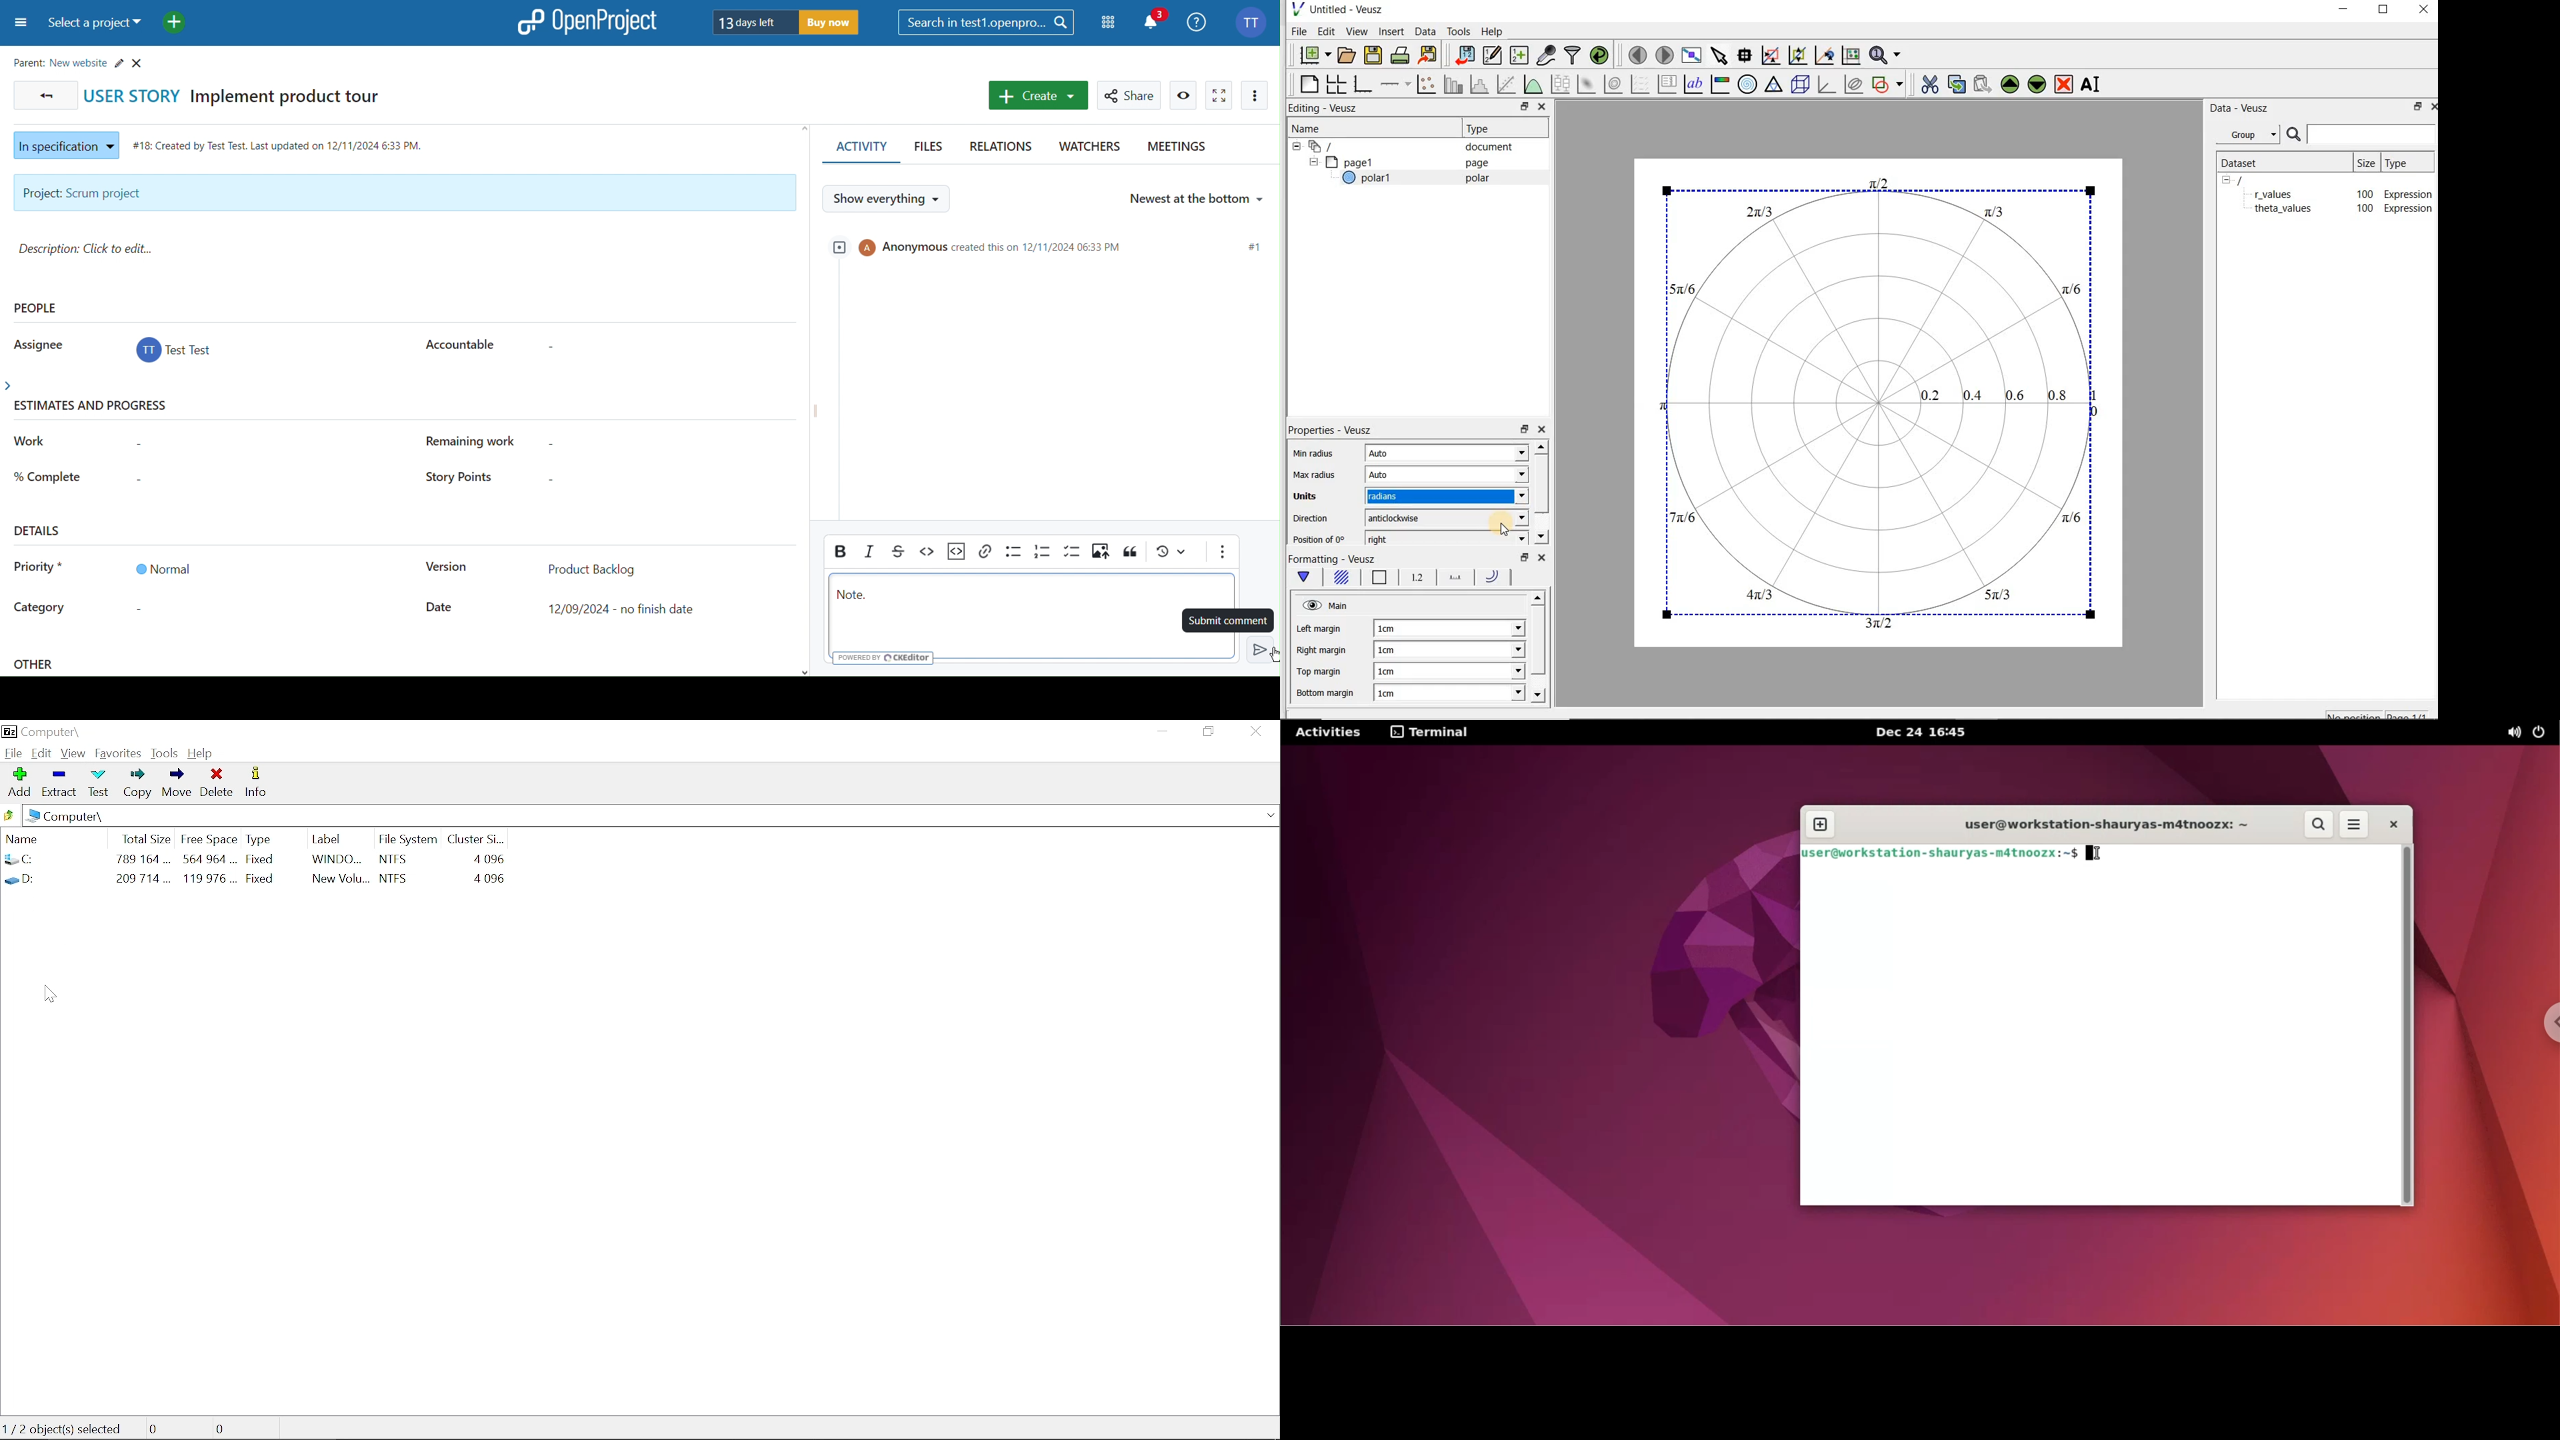 Image resolution: width=2576 pixels, height=1456 pixels. Describe the element at coordinates (1494, 31) in the screenshot. I see `Help` at that location.